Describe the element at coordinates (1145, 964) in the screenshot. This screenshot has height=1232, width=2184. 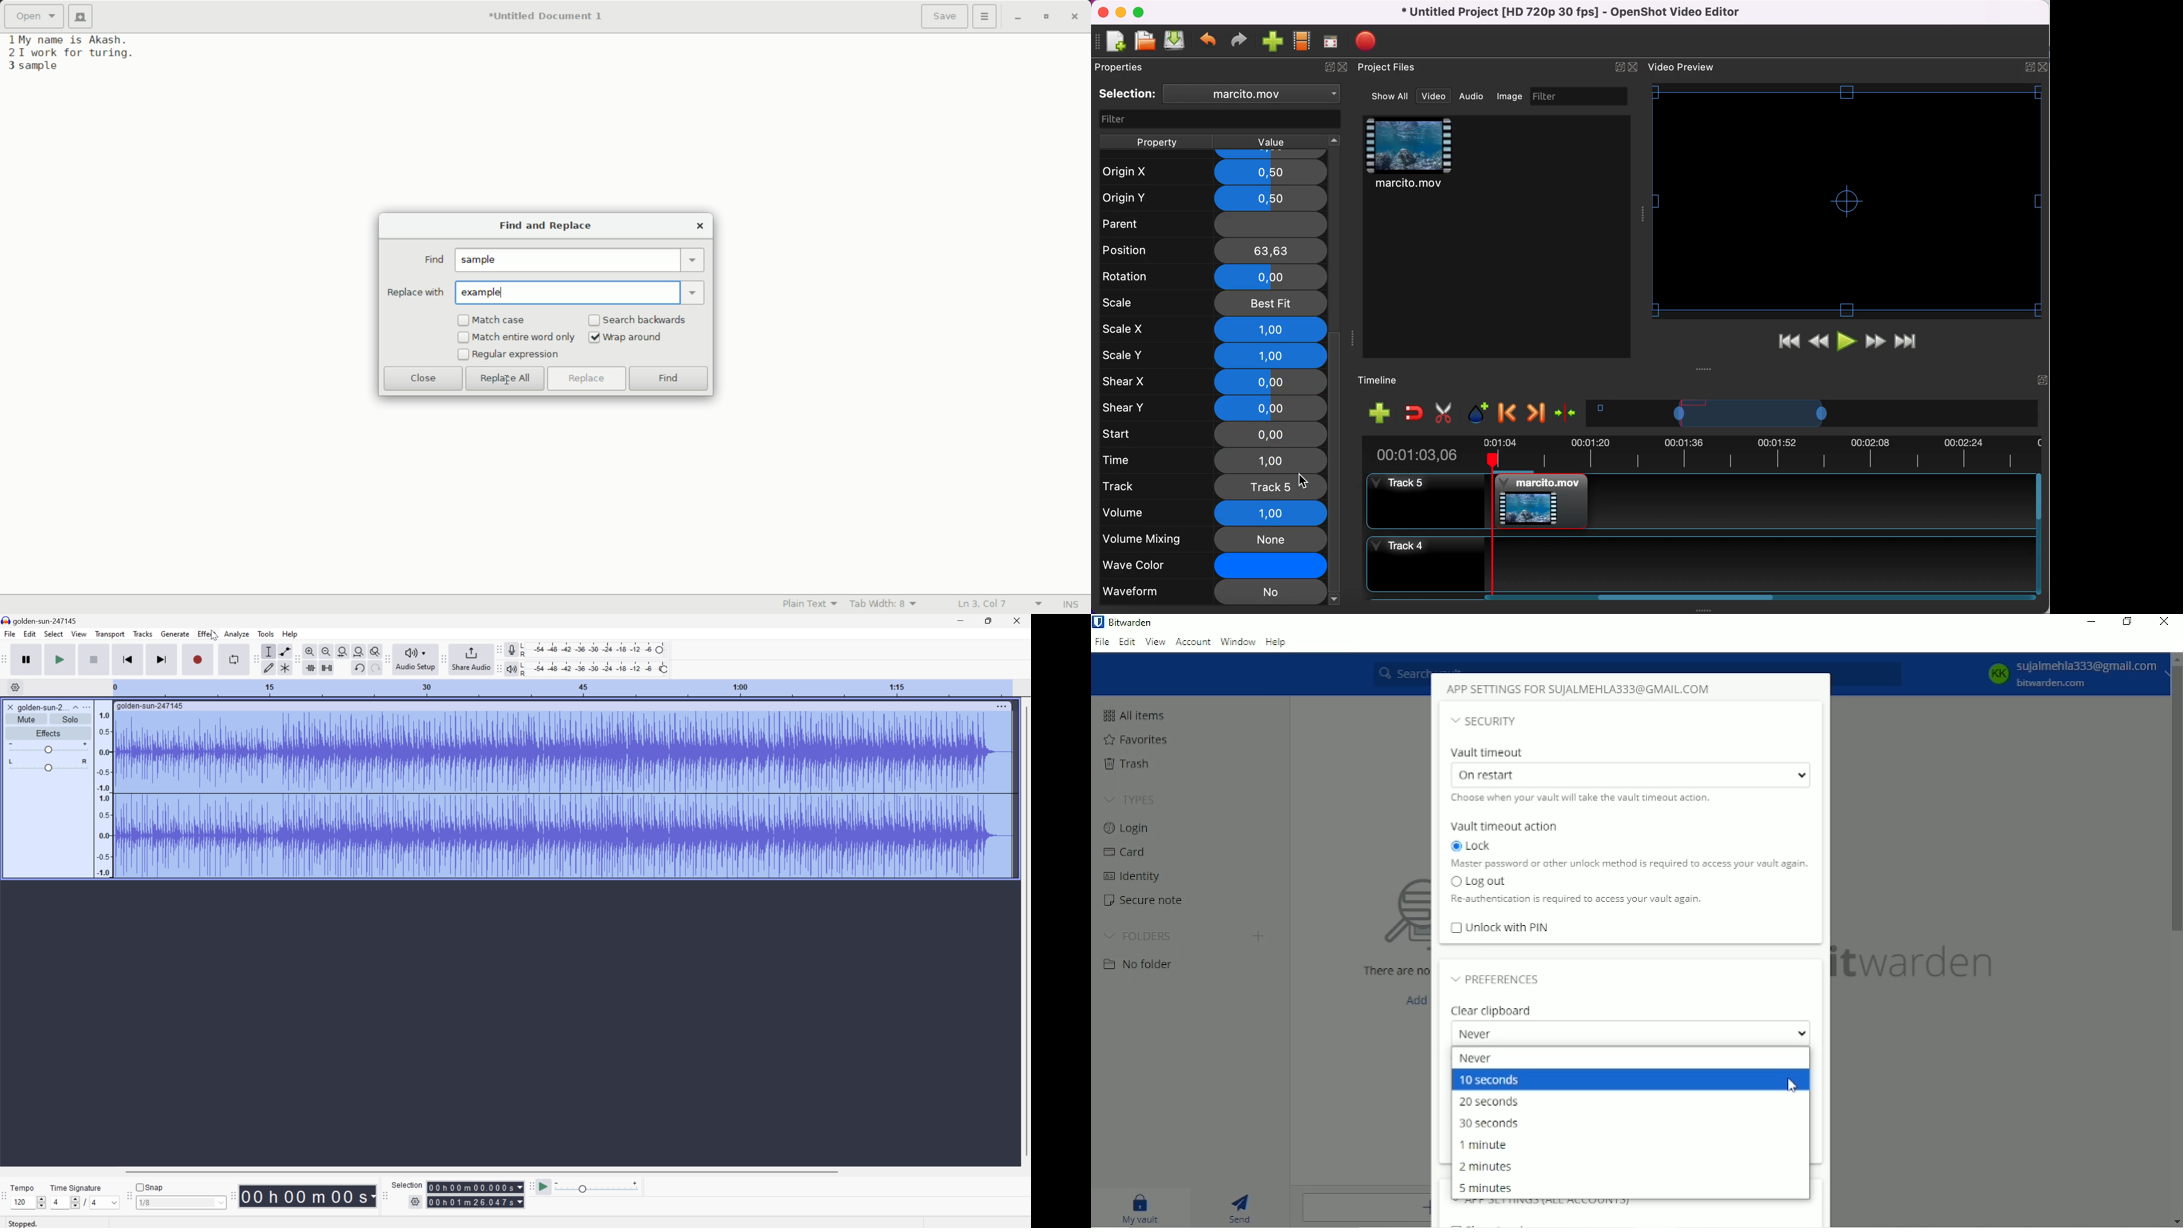
I see `No folder` at that location.